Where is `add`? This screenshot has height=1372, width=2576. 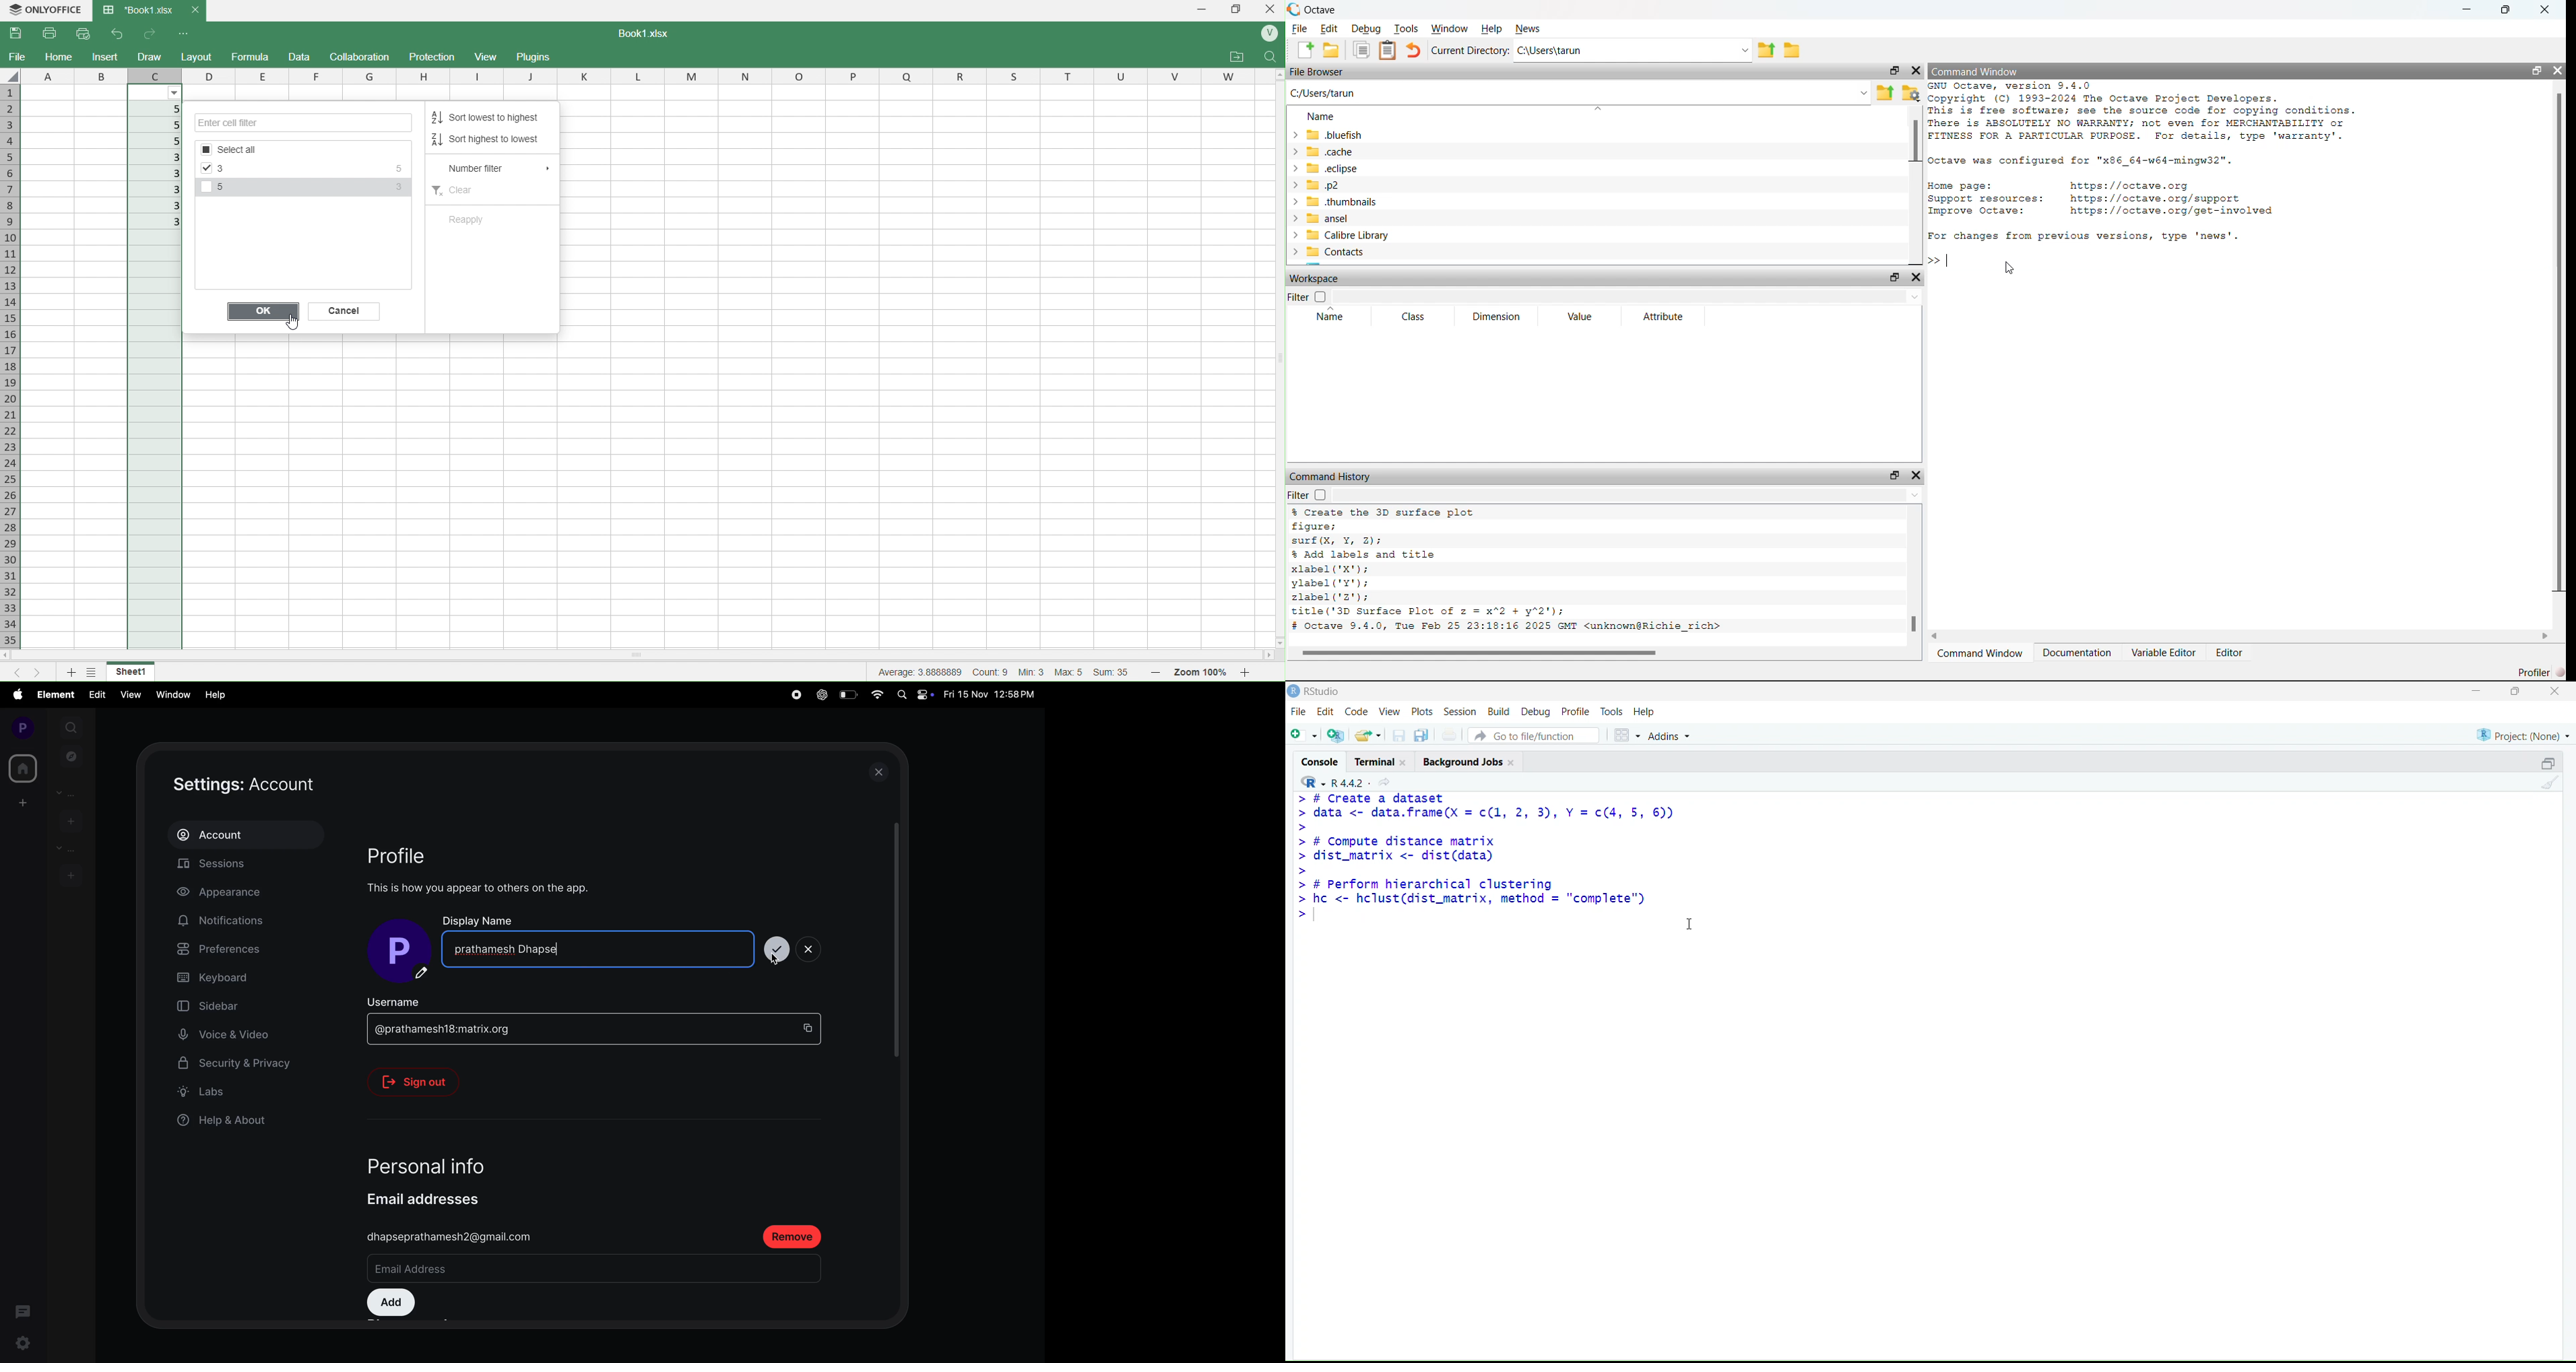
add is located at coordinates (20, 802).